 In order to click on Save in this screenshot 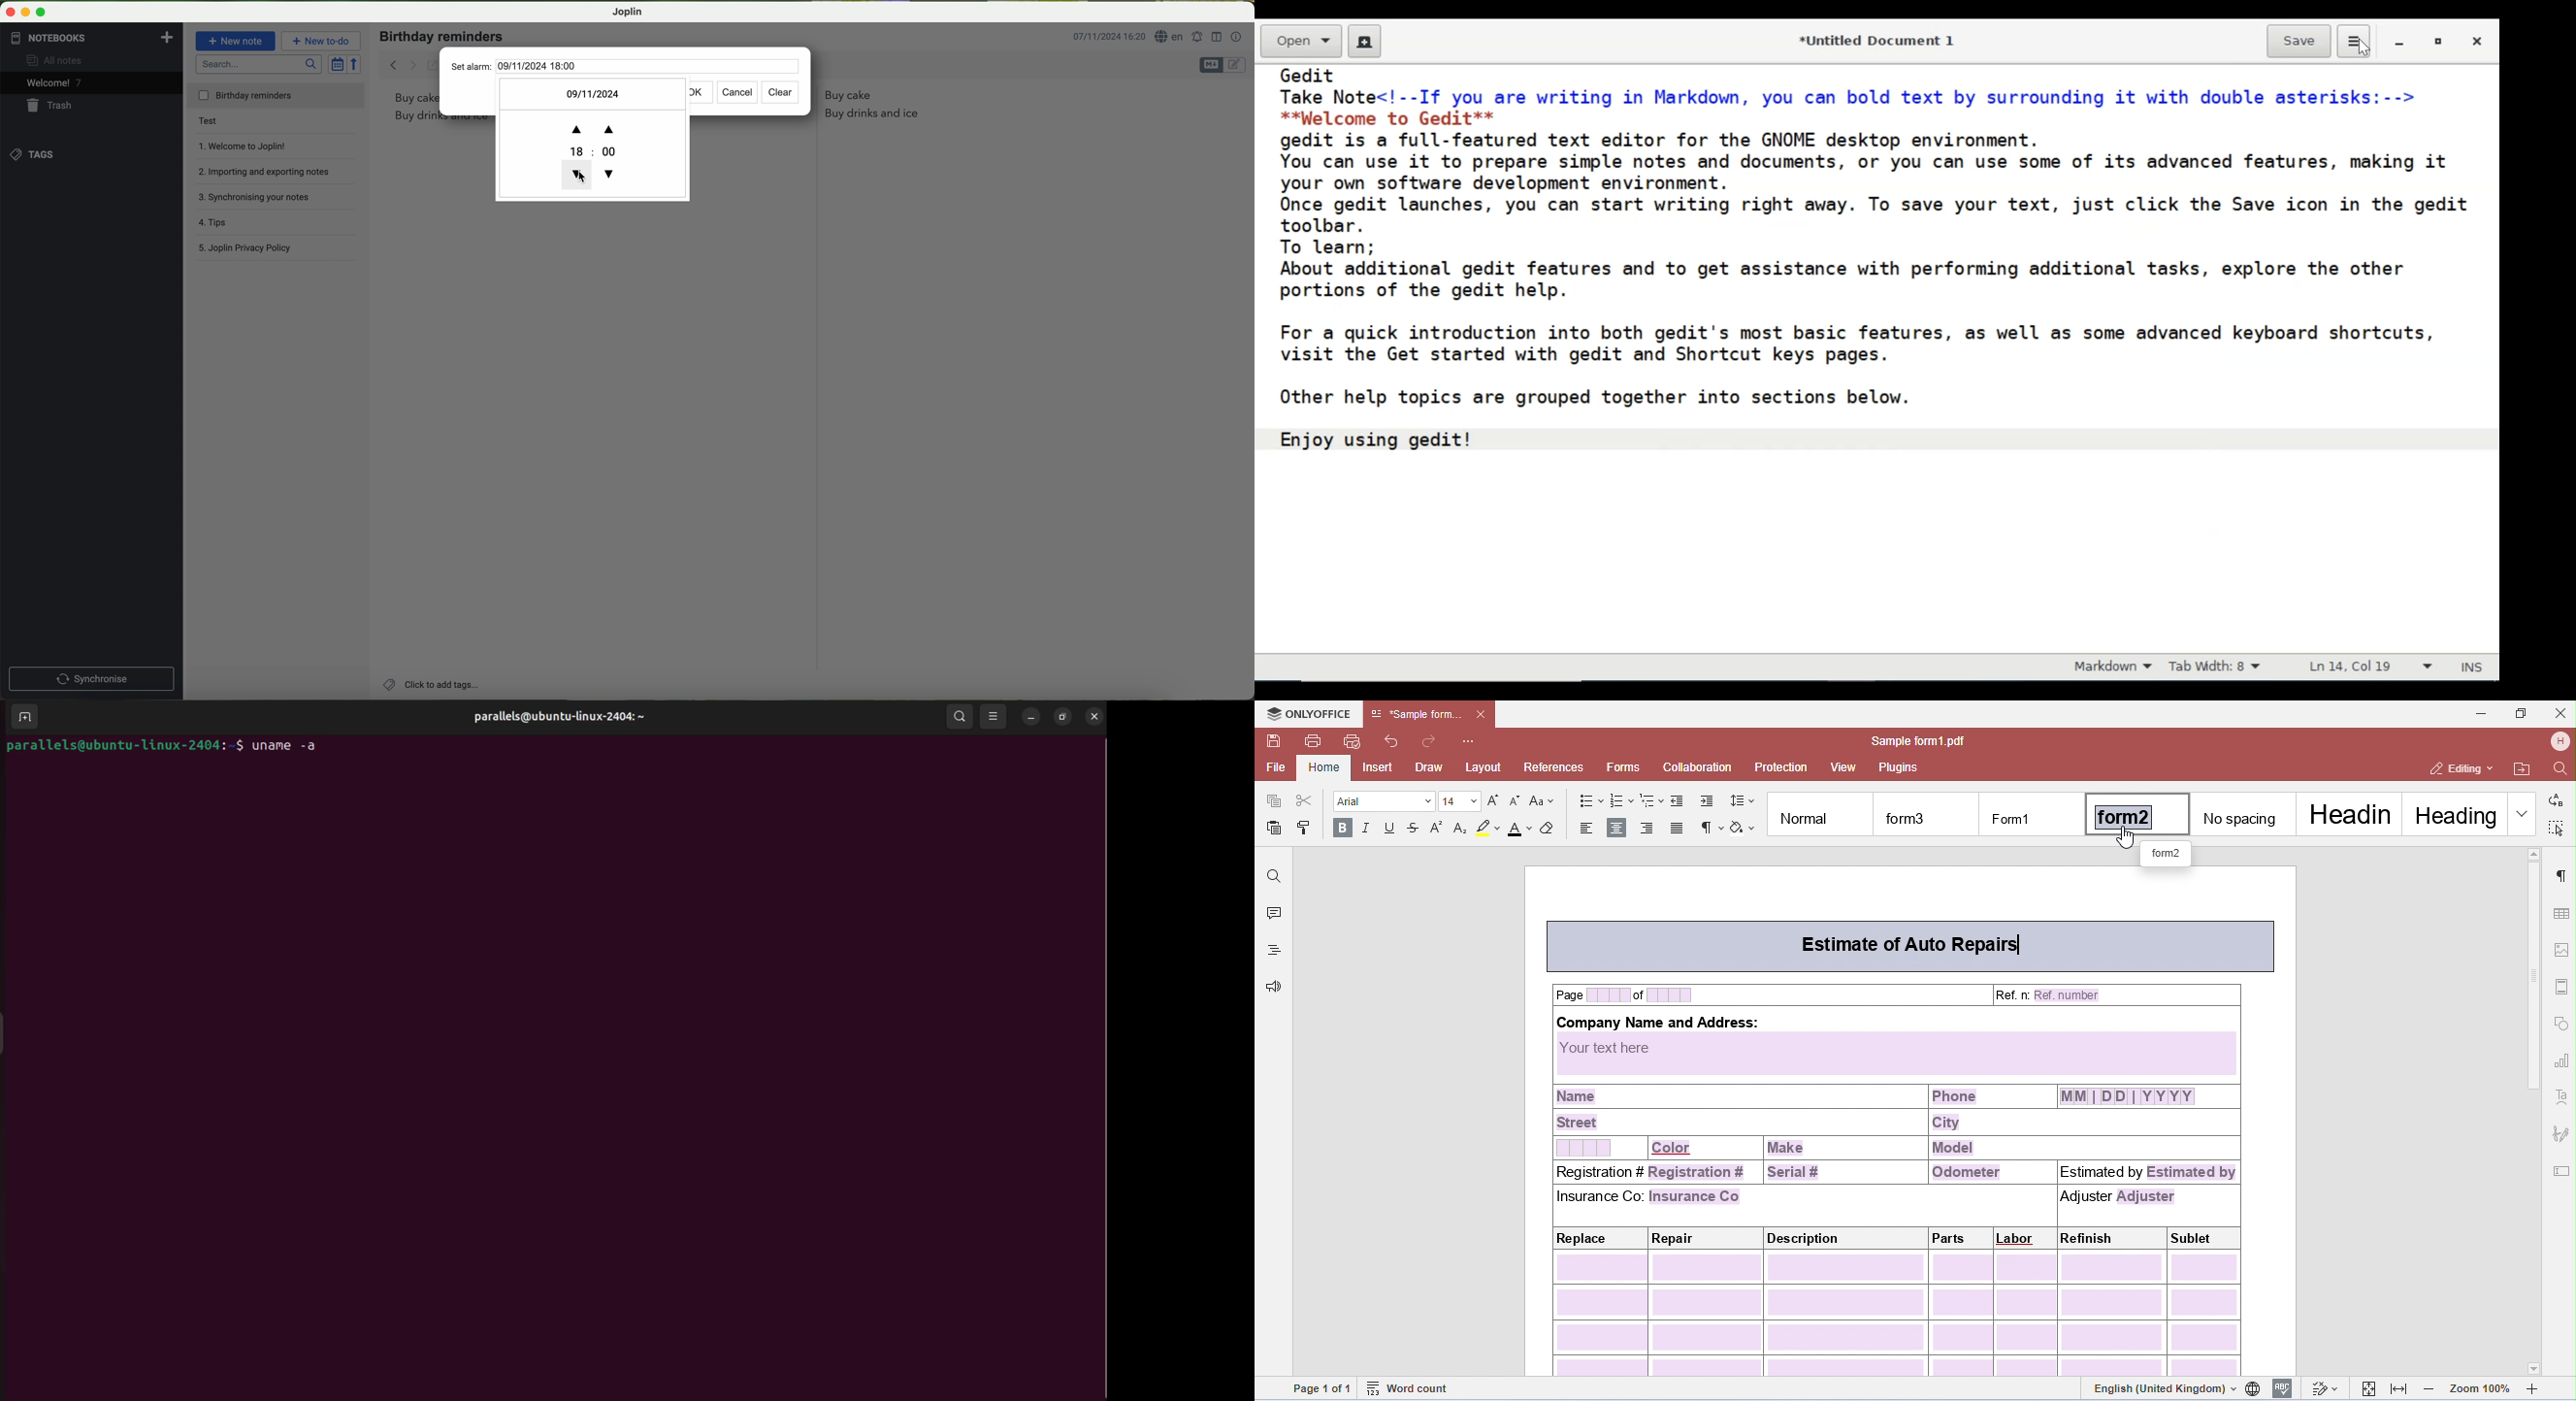, I will do `click(2299, 42)`.